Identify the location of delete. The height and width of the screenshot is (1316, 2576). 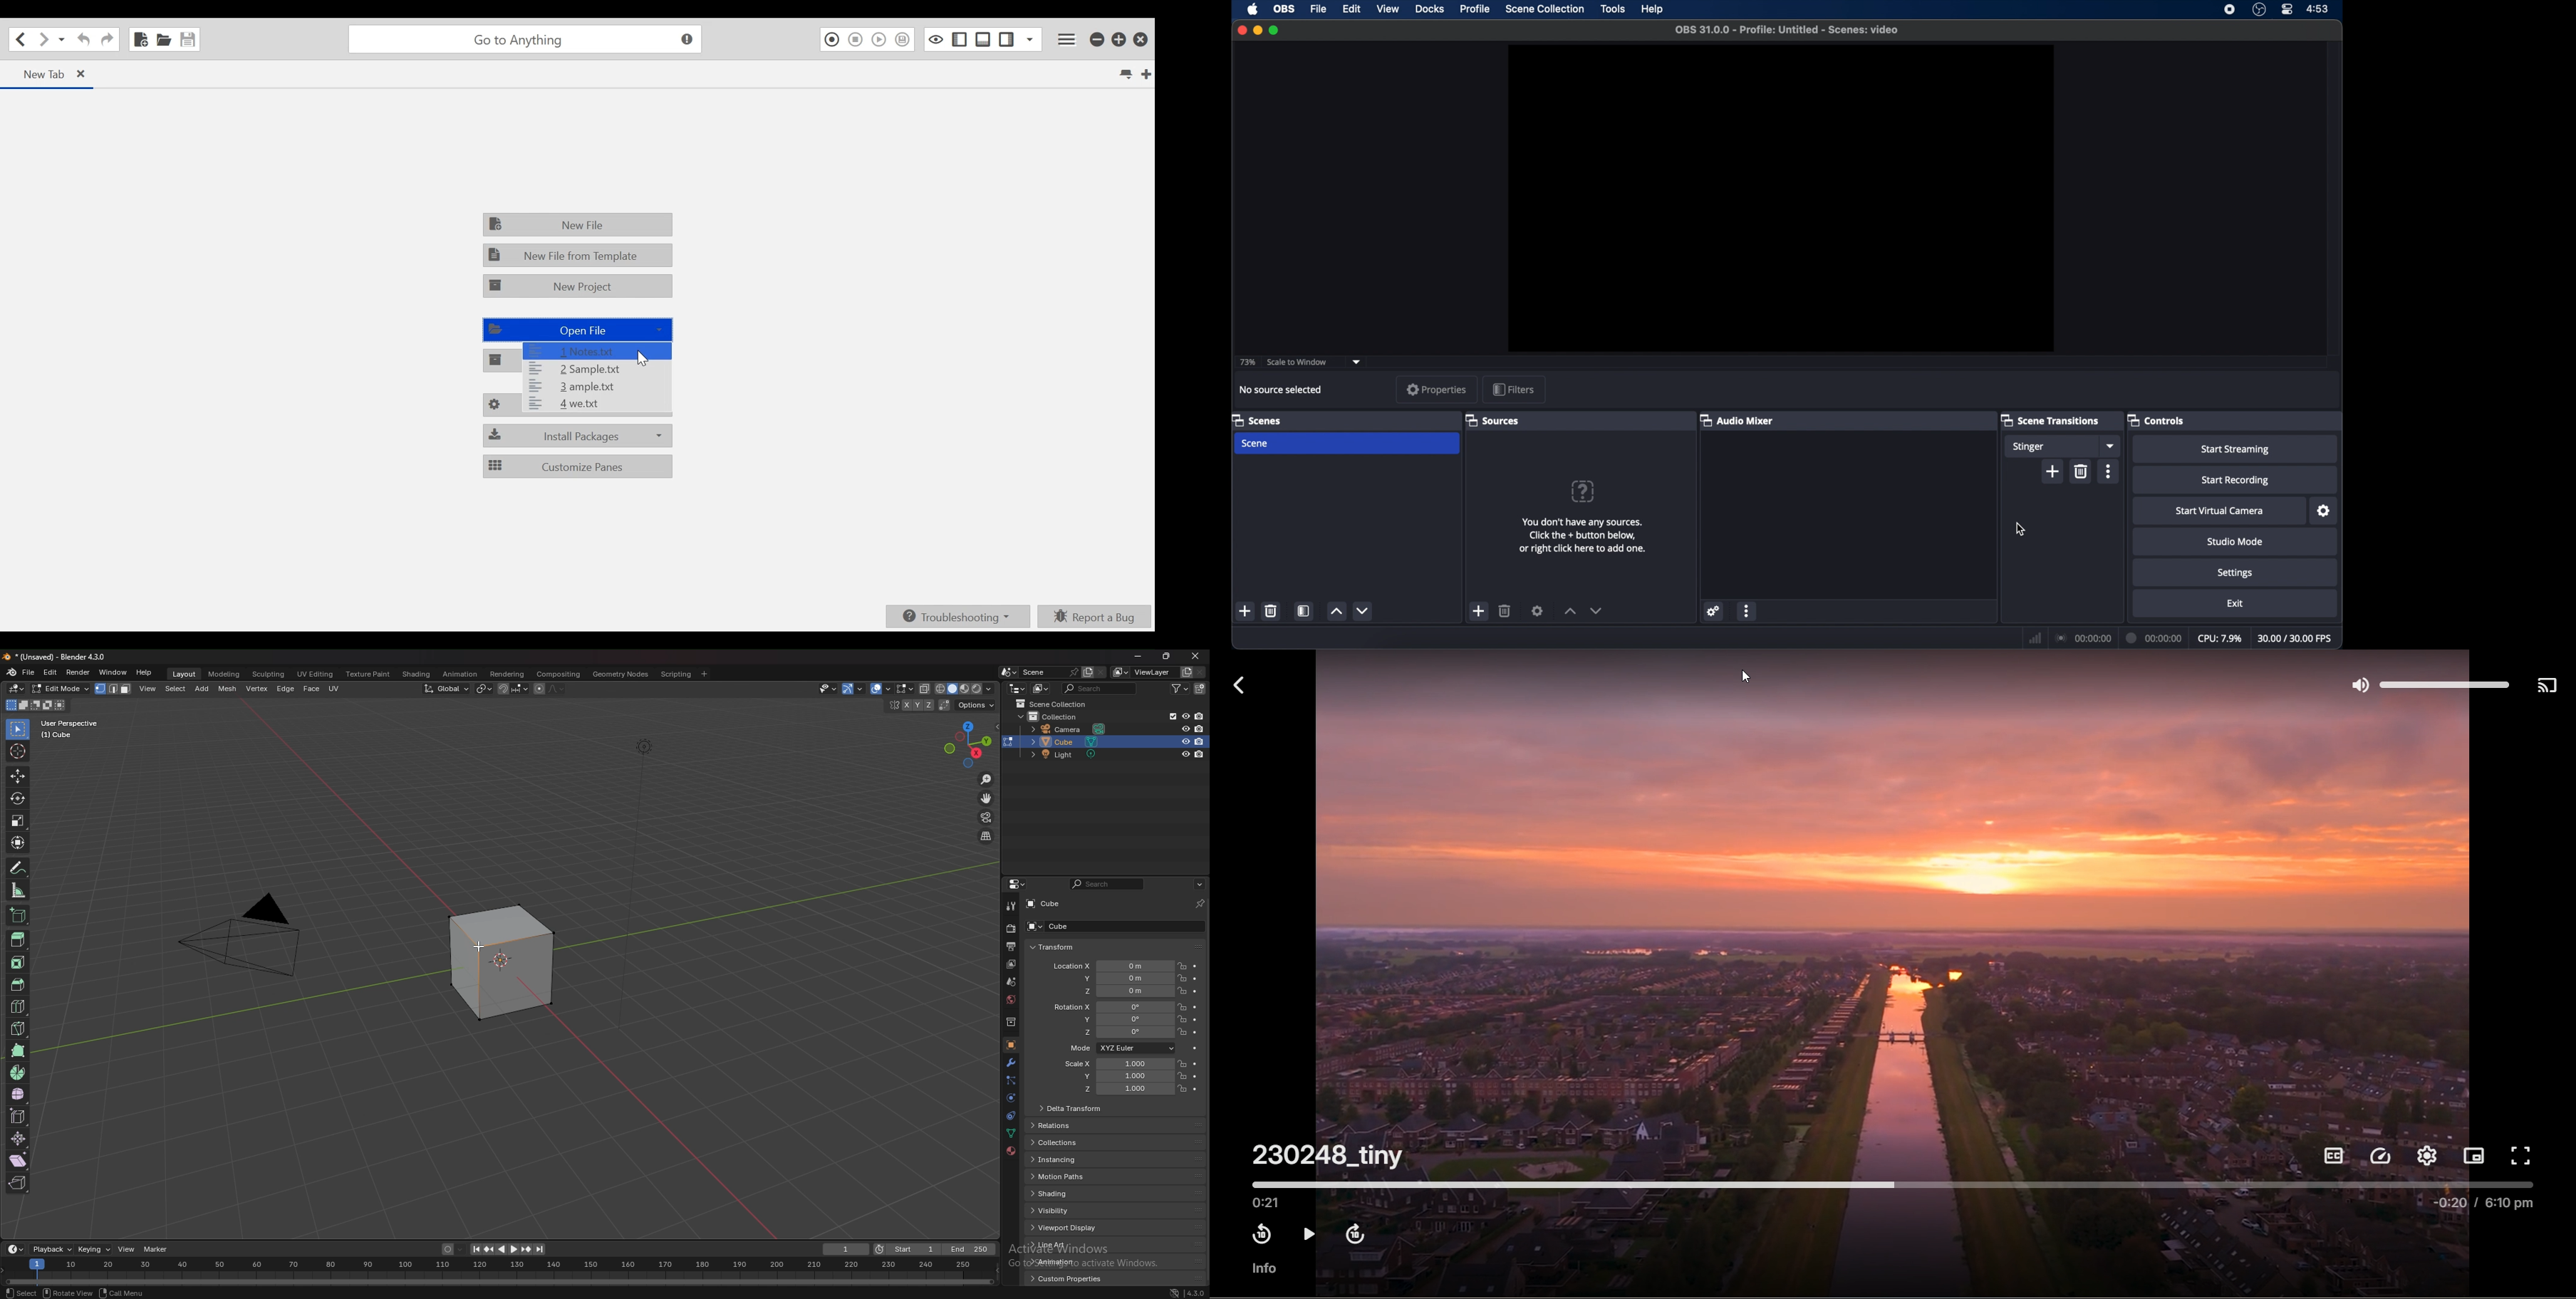
(1270, 610).